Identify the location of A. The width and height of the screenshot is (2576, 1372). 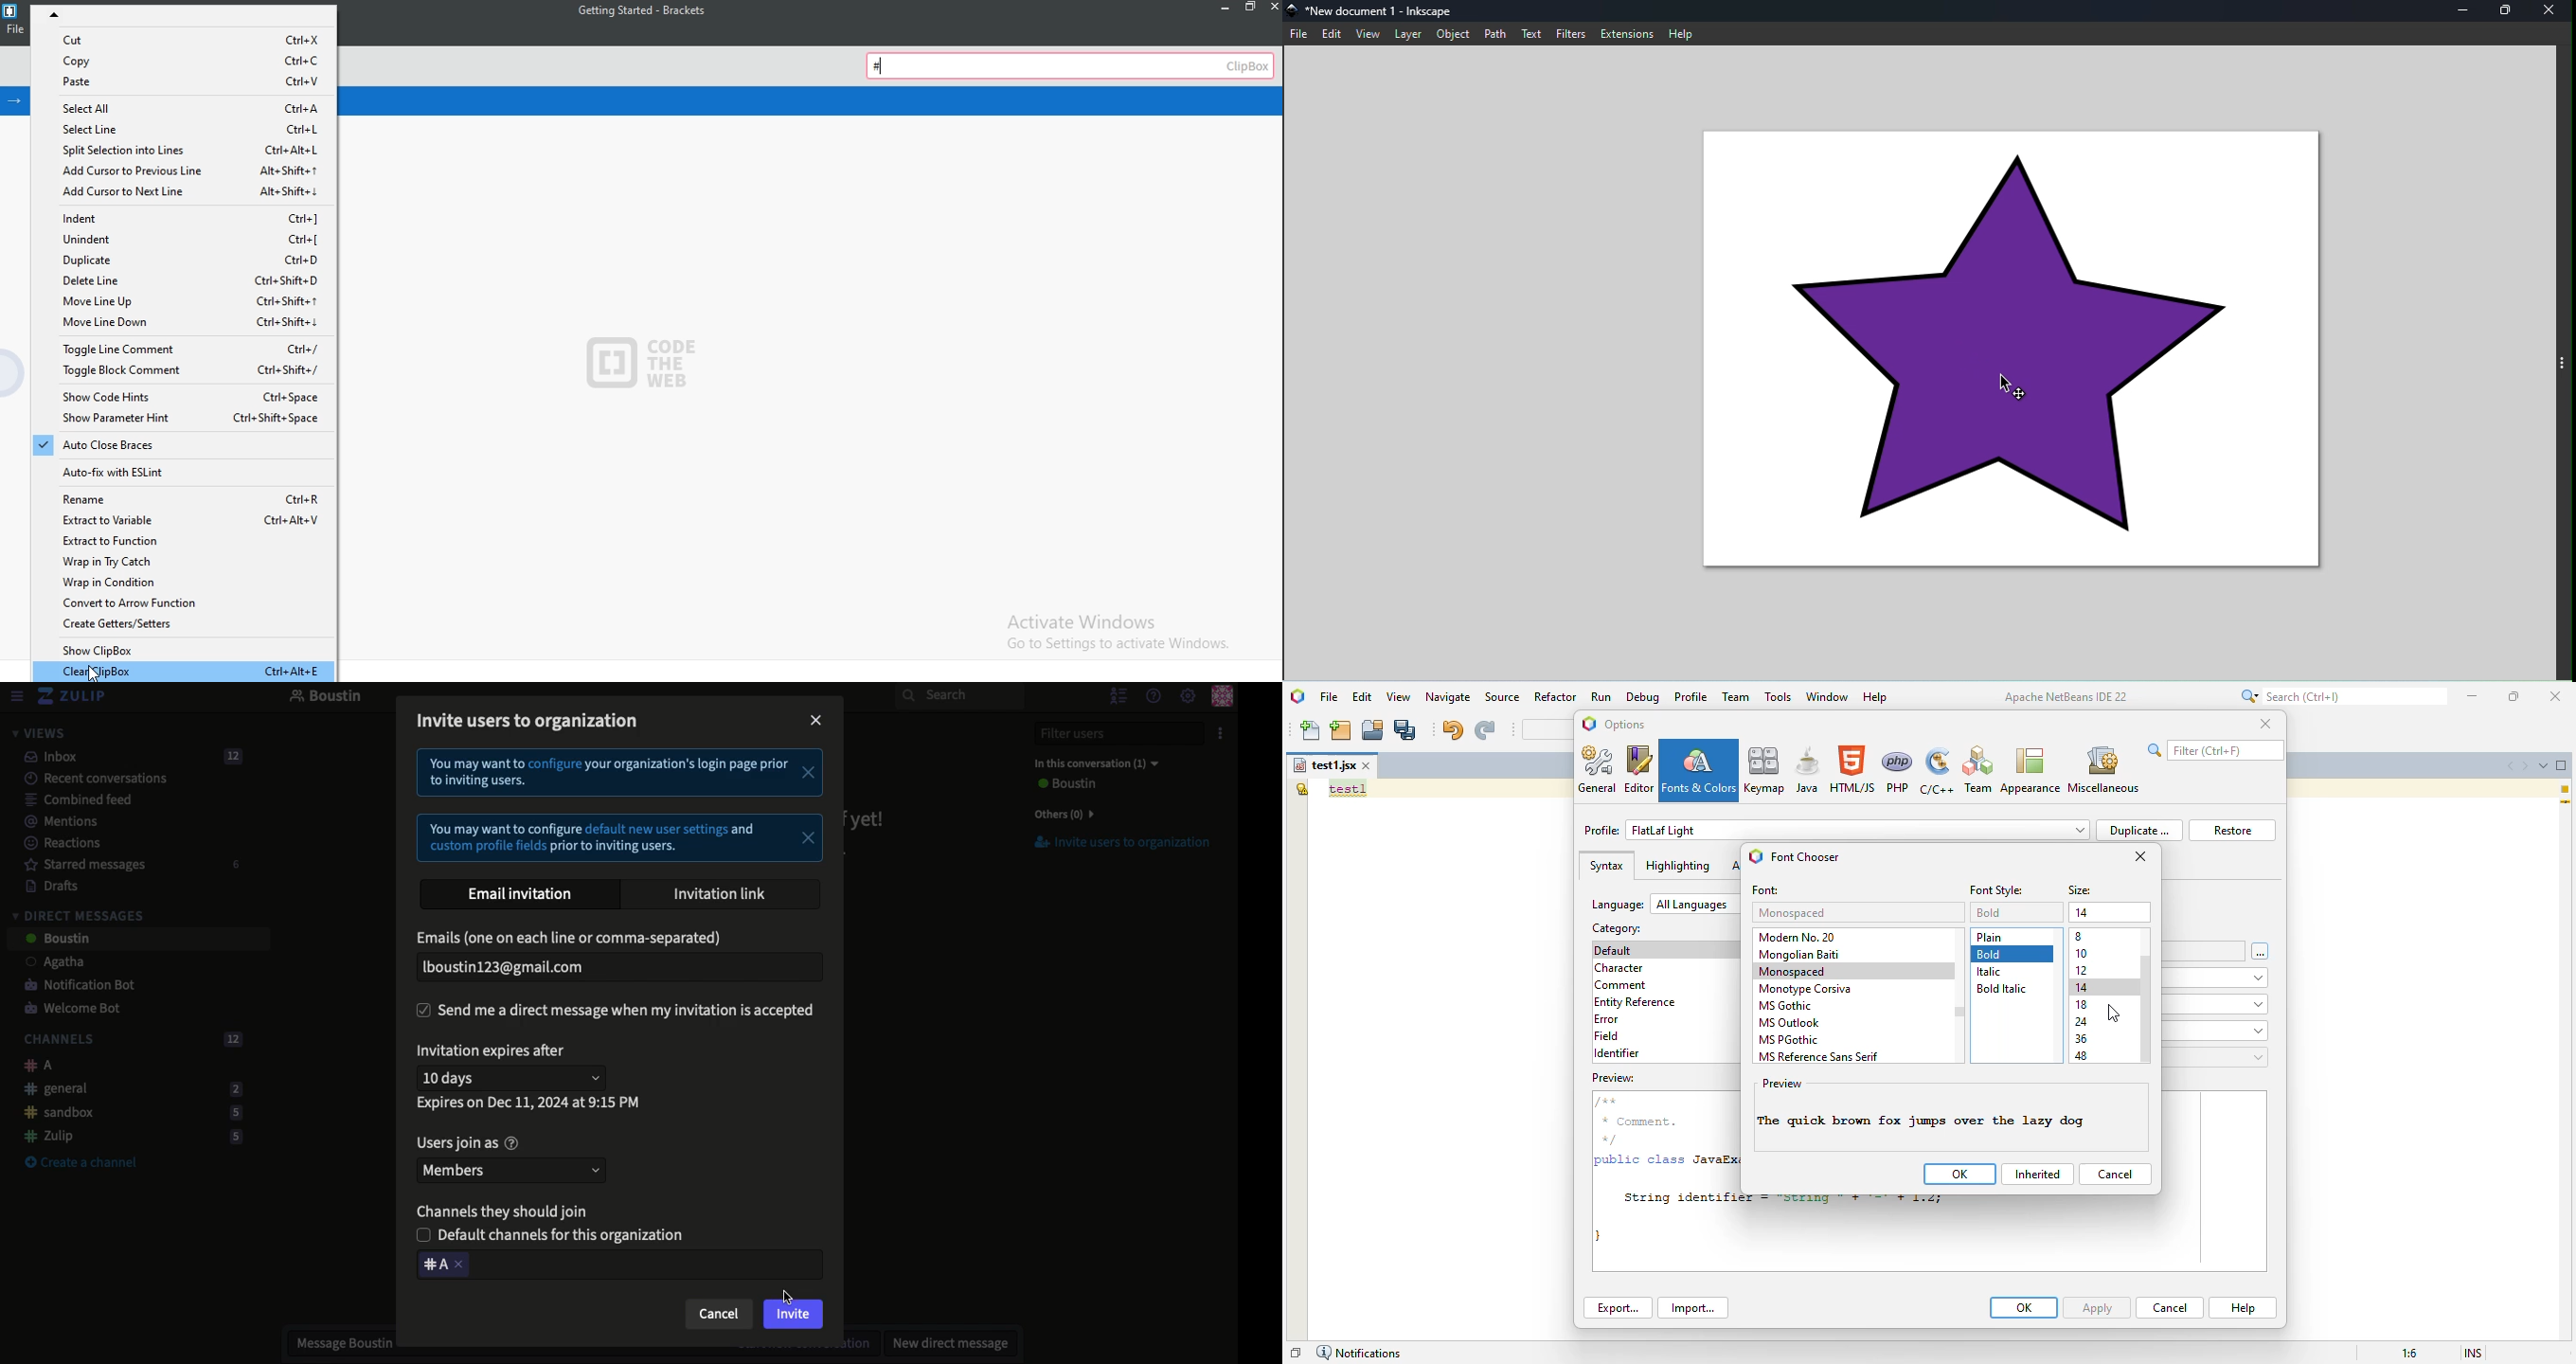
(34, 1065).